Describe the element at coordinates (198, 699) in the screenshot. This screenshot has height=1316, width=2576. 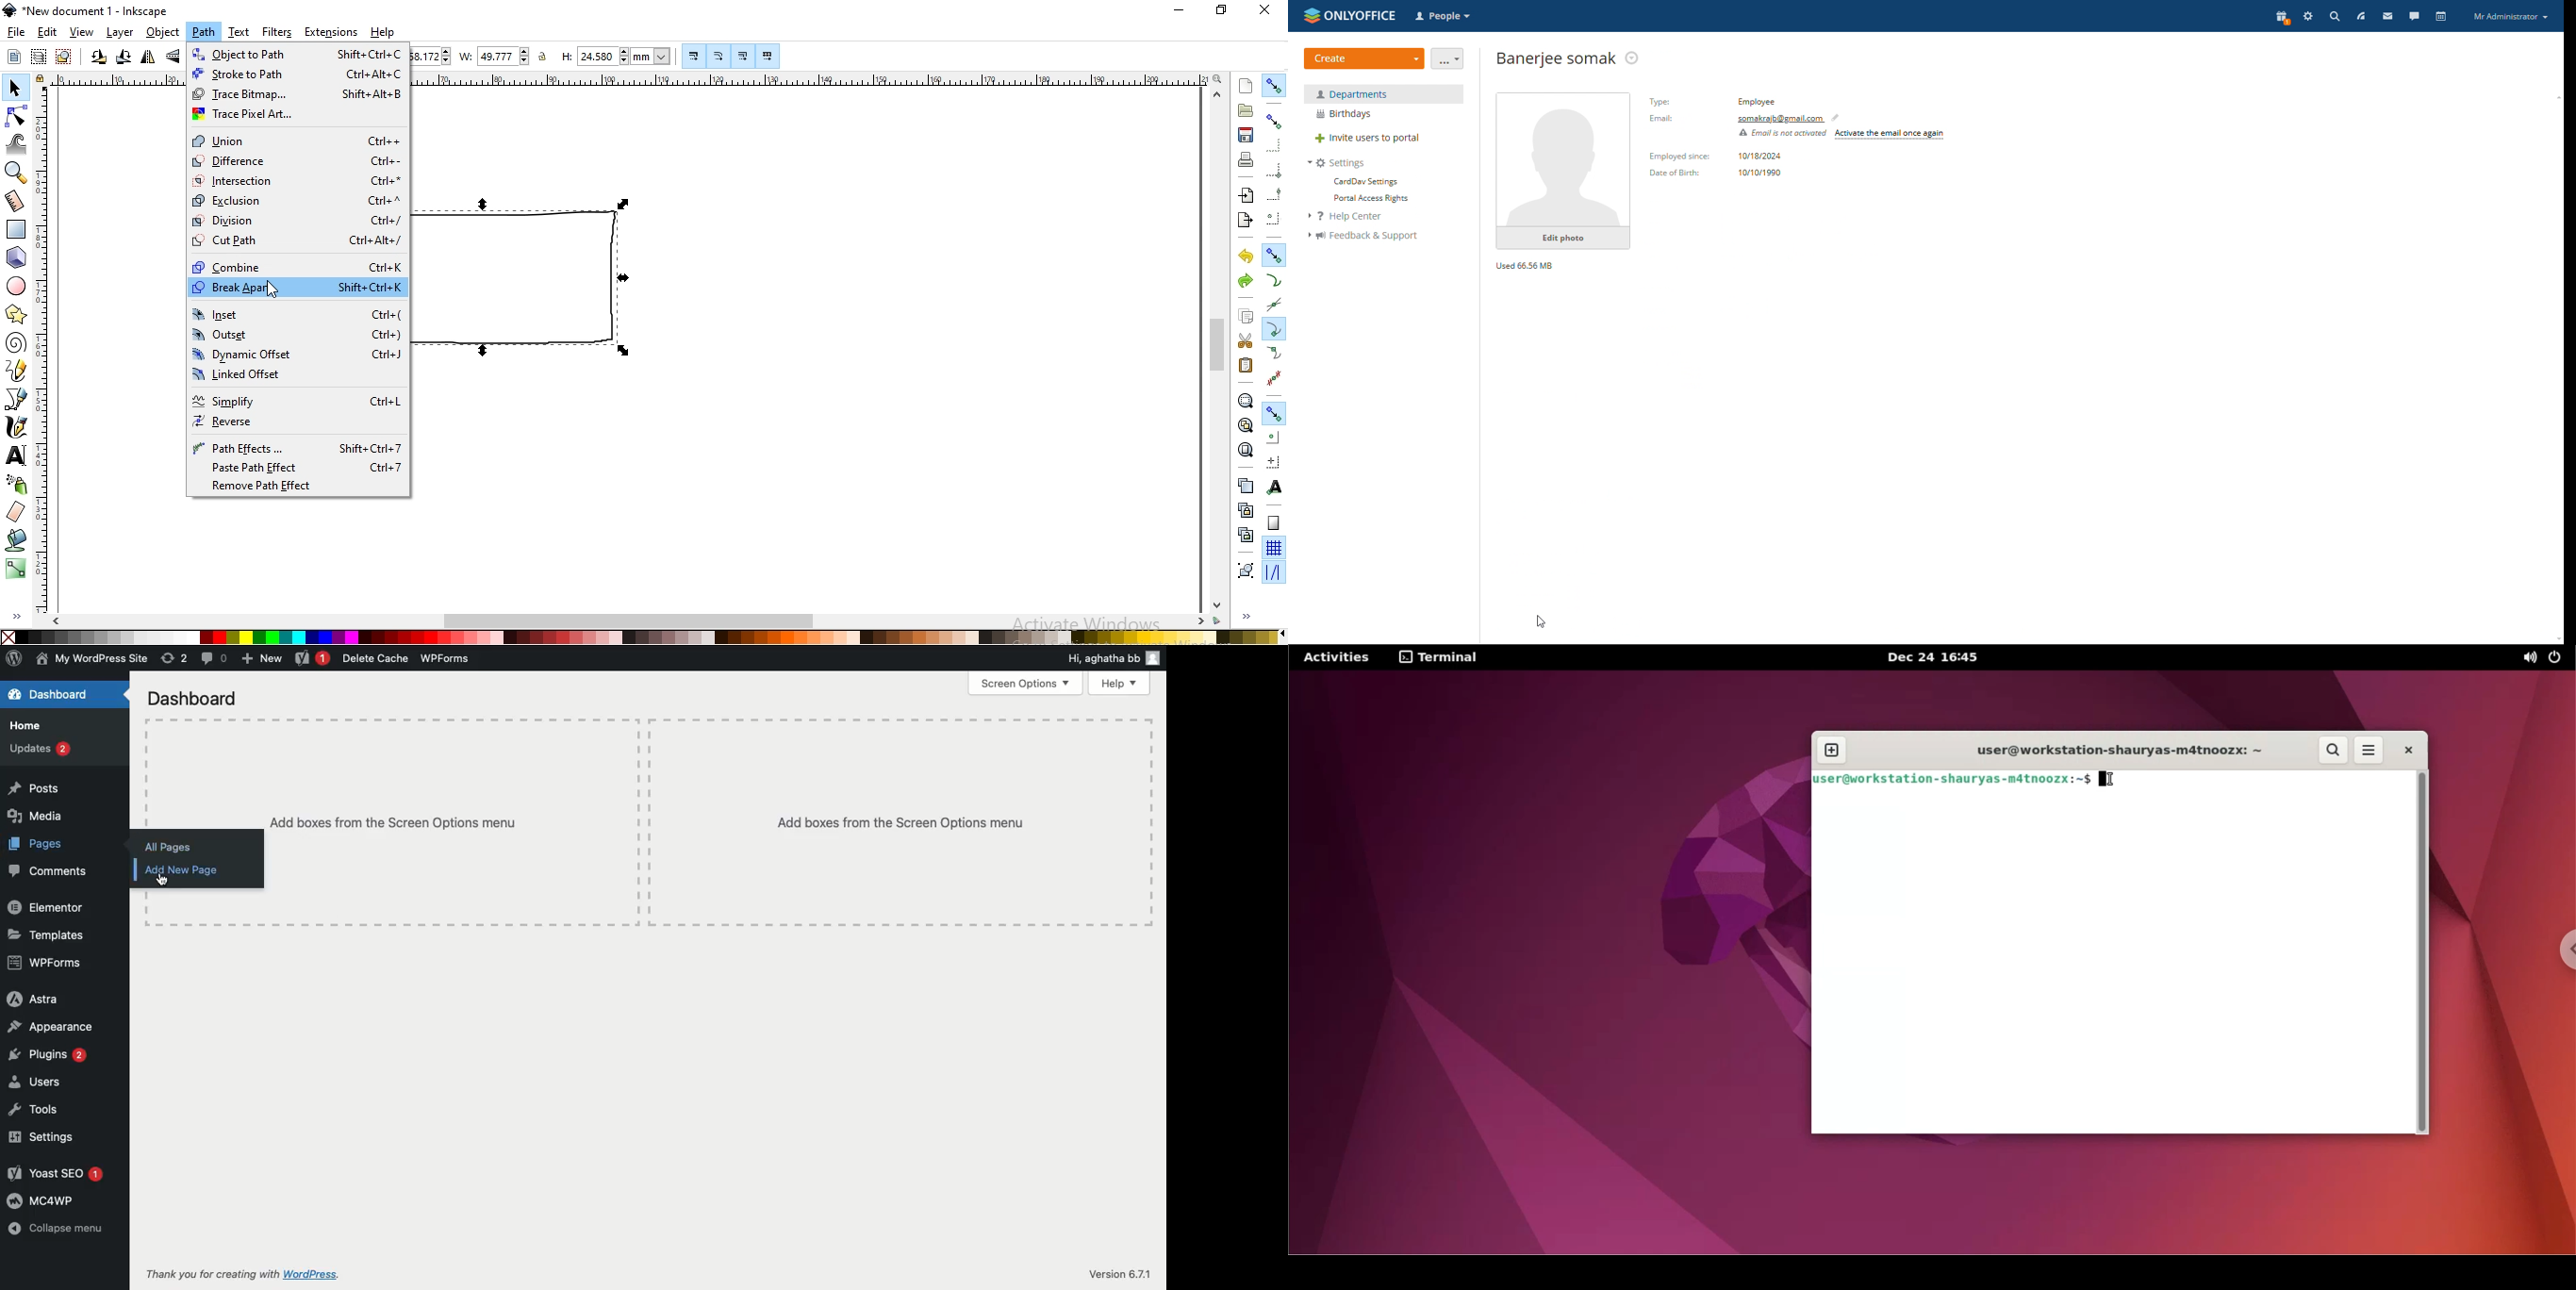
I see `Dashboard` at that location.